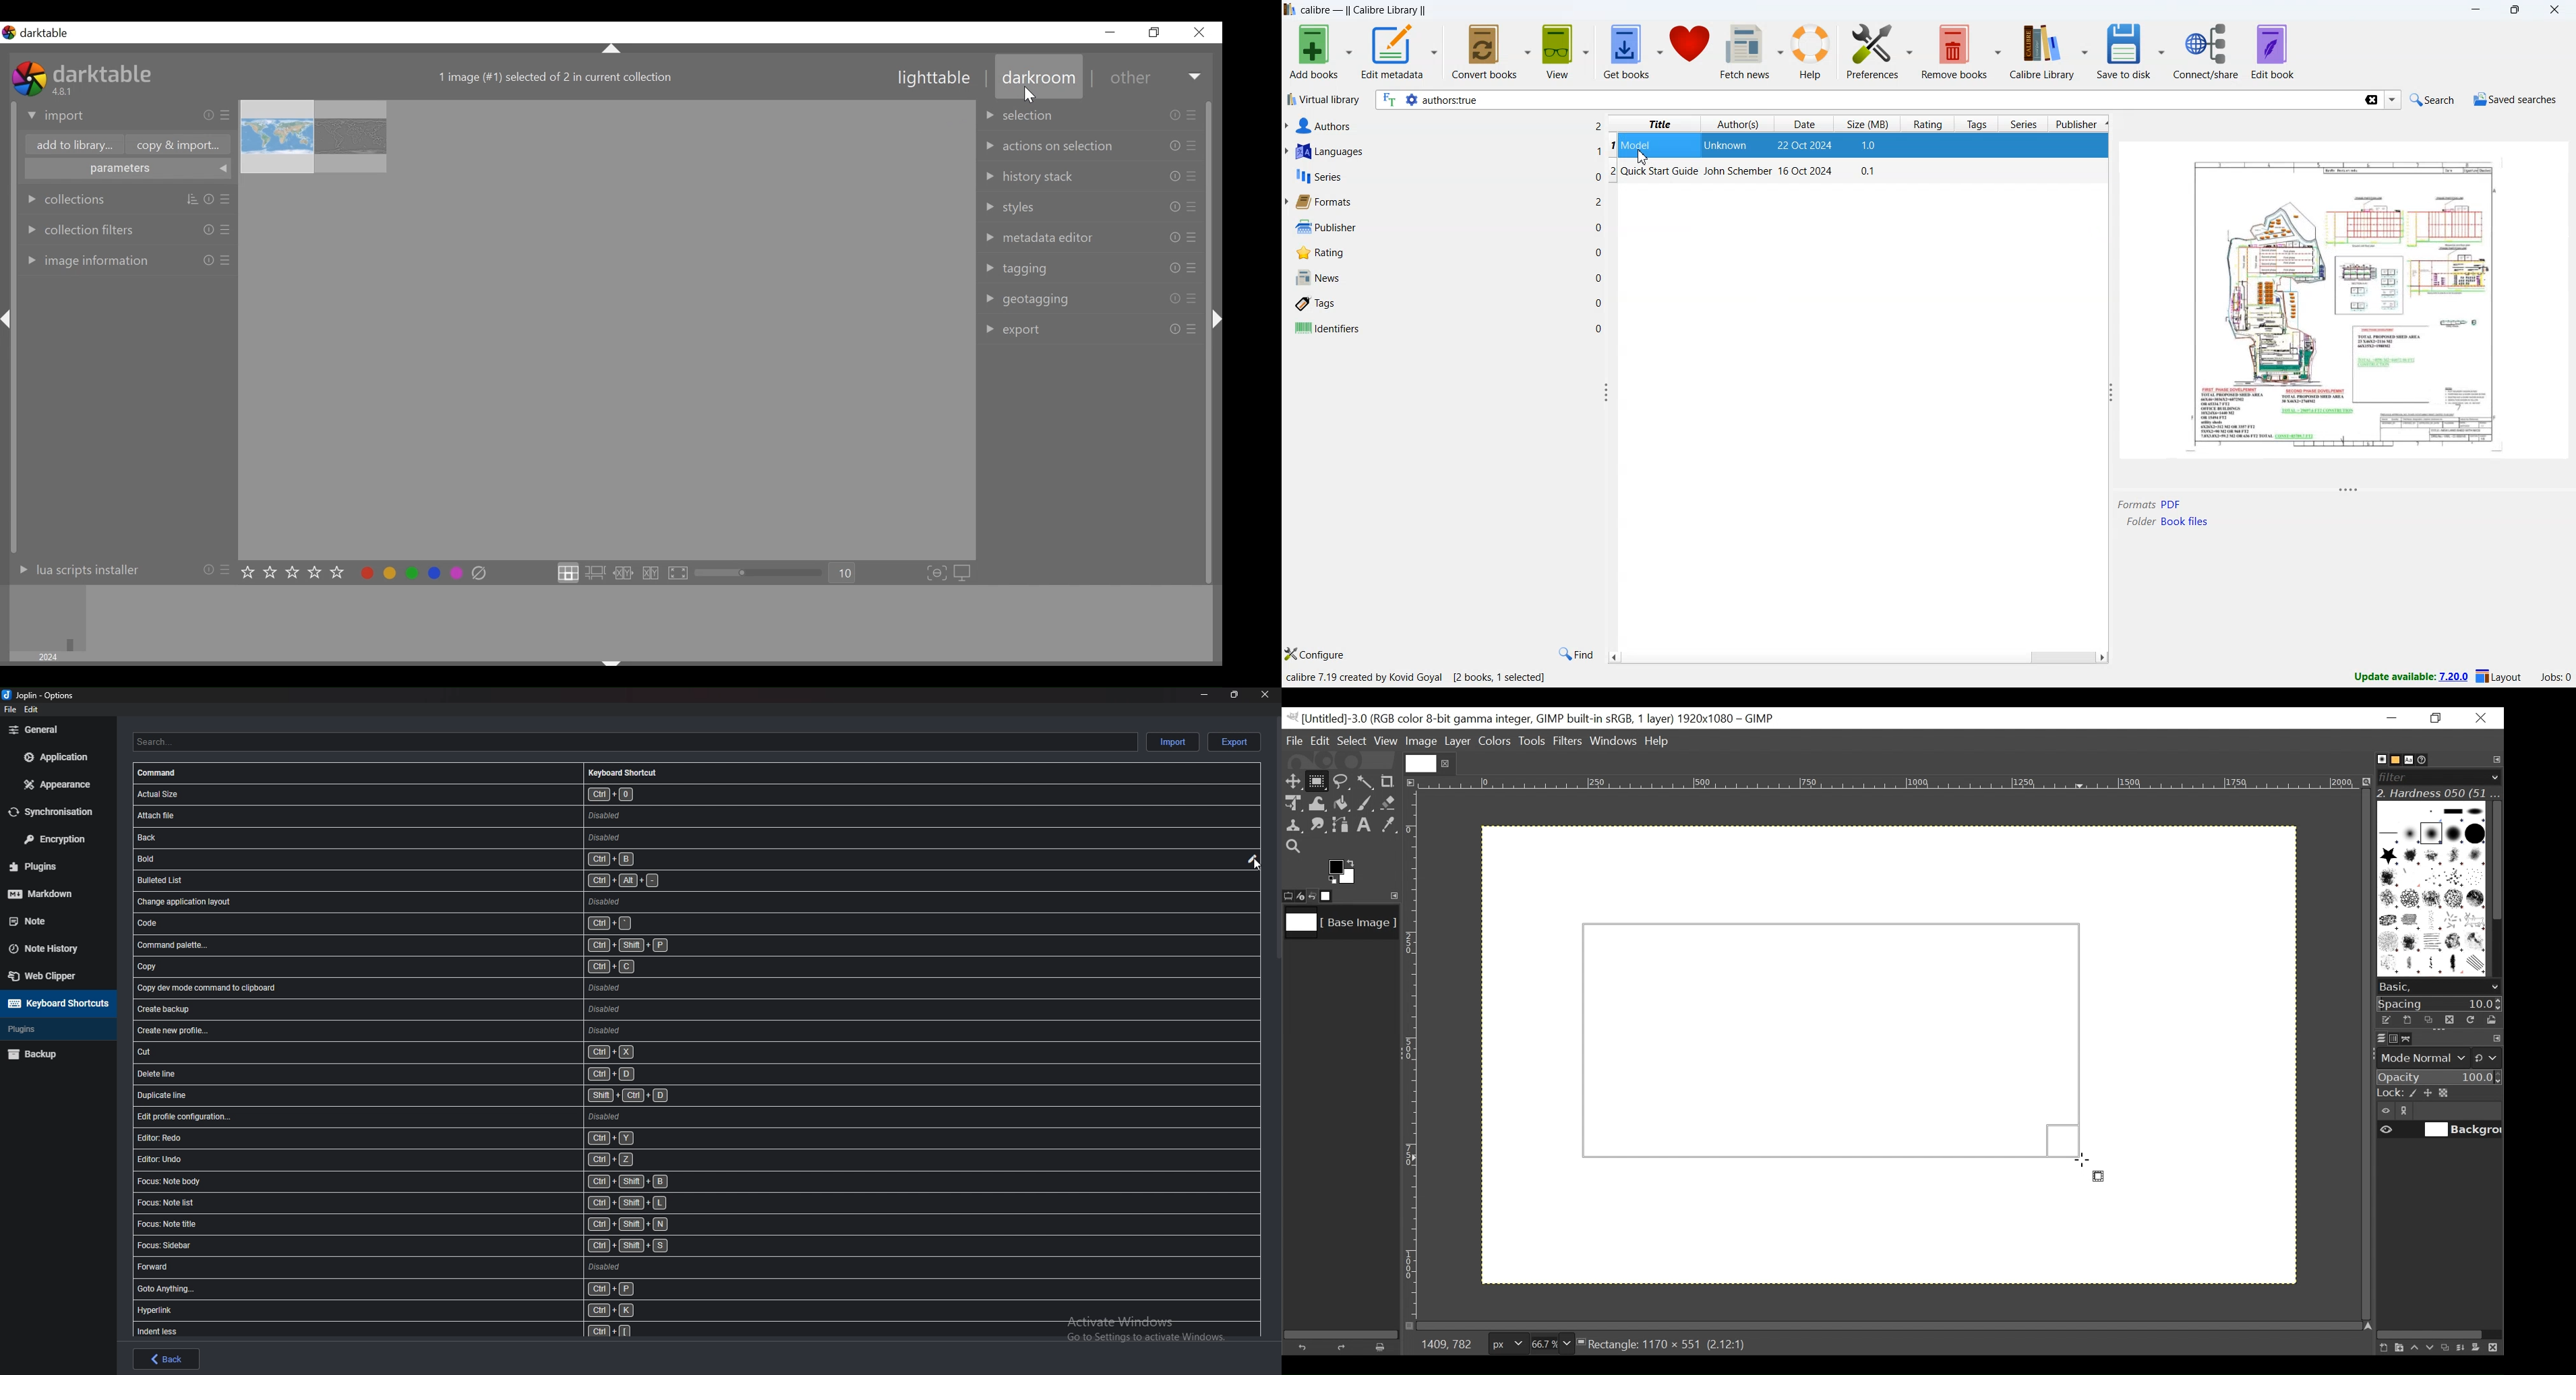  What do you see at coordinates (1173, 742) in the screenshot?
I see `Import` at bounding box center [1173, 742].